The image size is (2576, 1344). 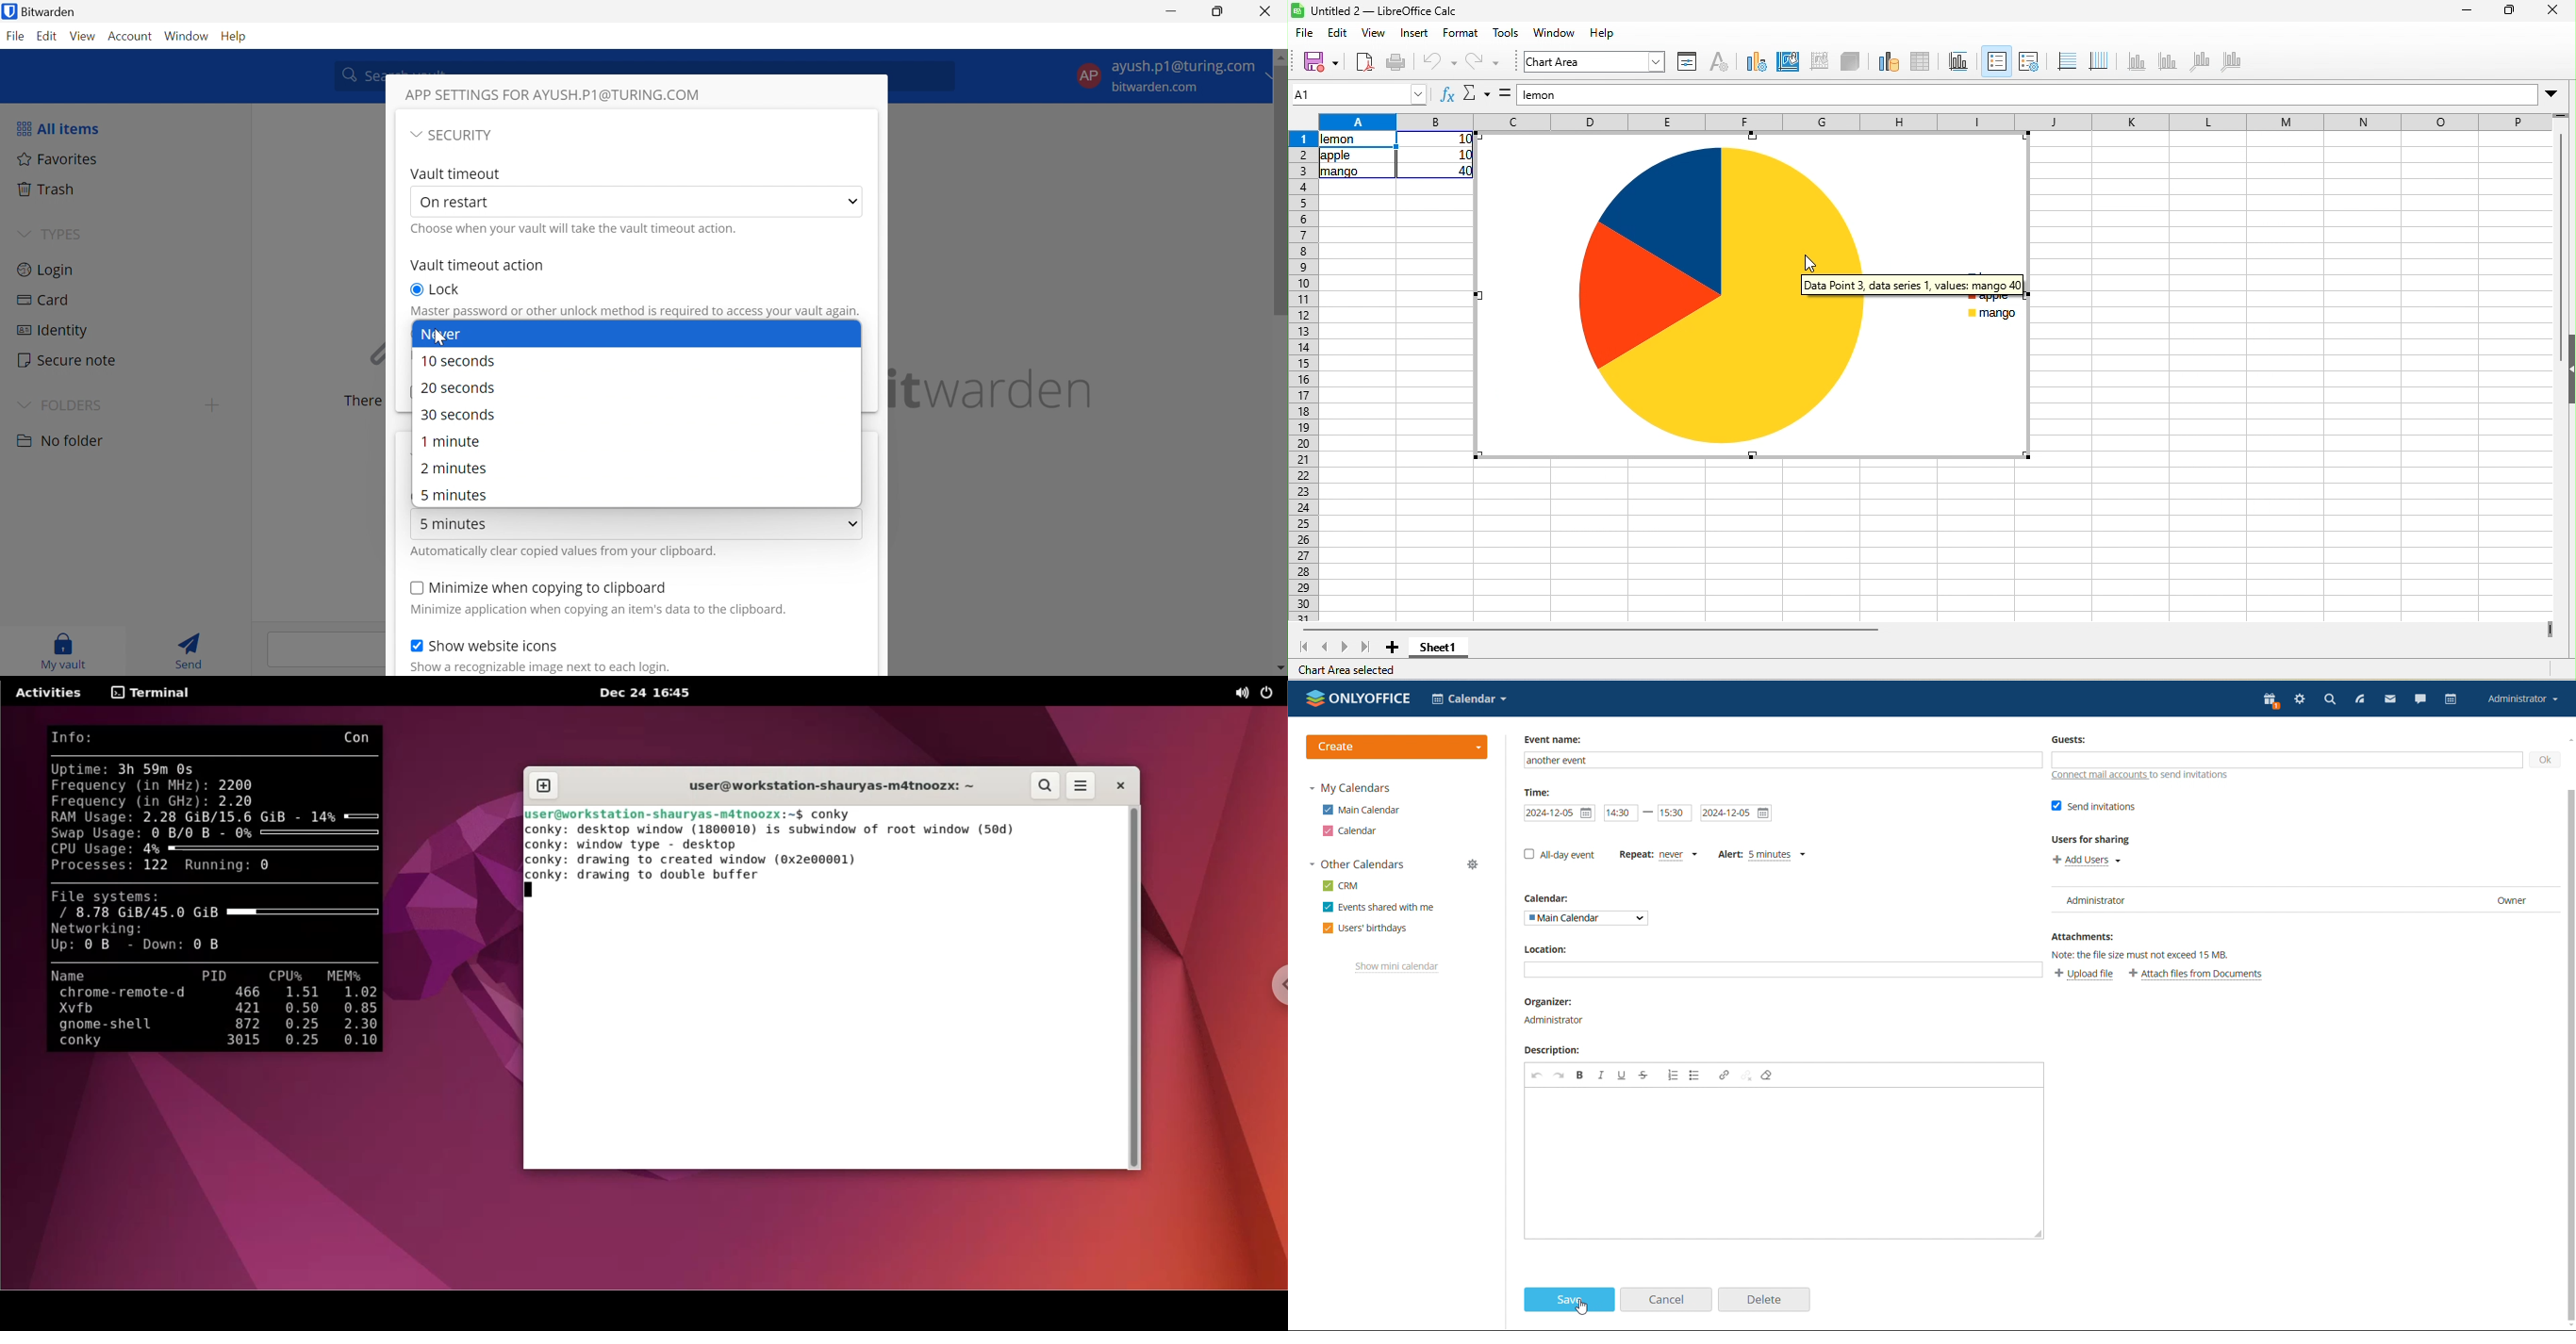 I want to click on chart type, so click(x=1755, y=60).